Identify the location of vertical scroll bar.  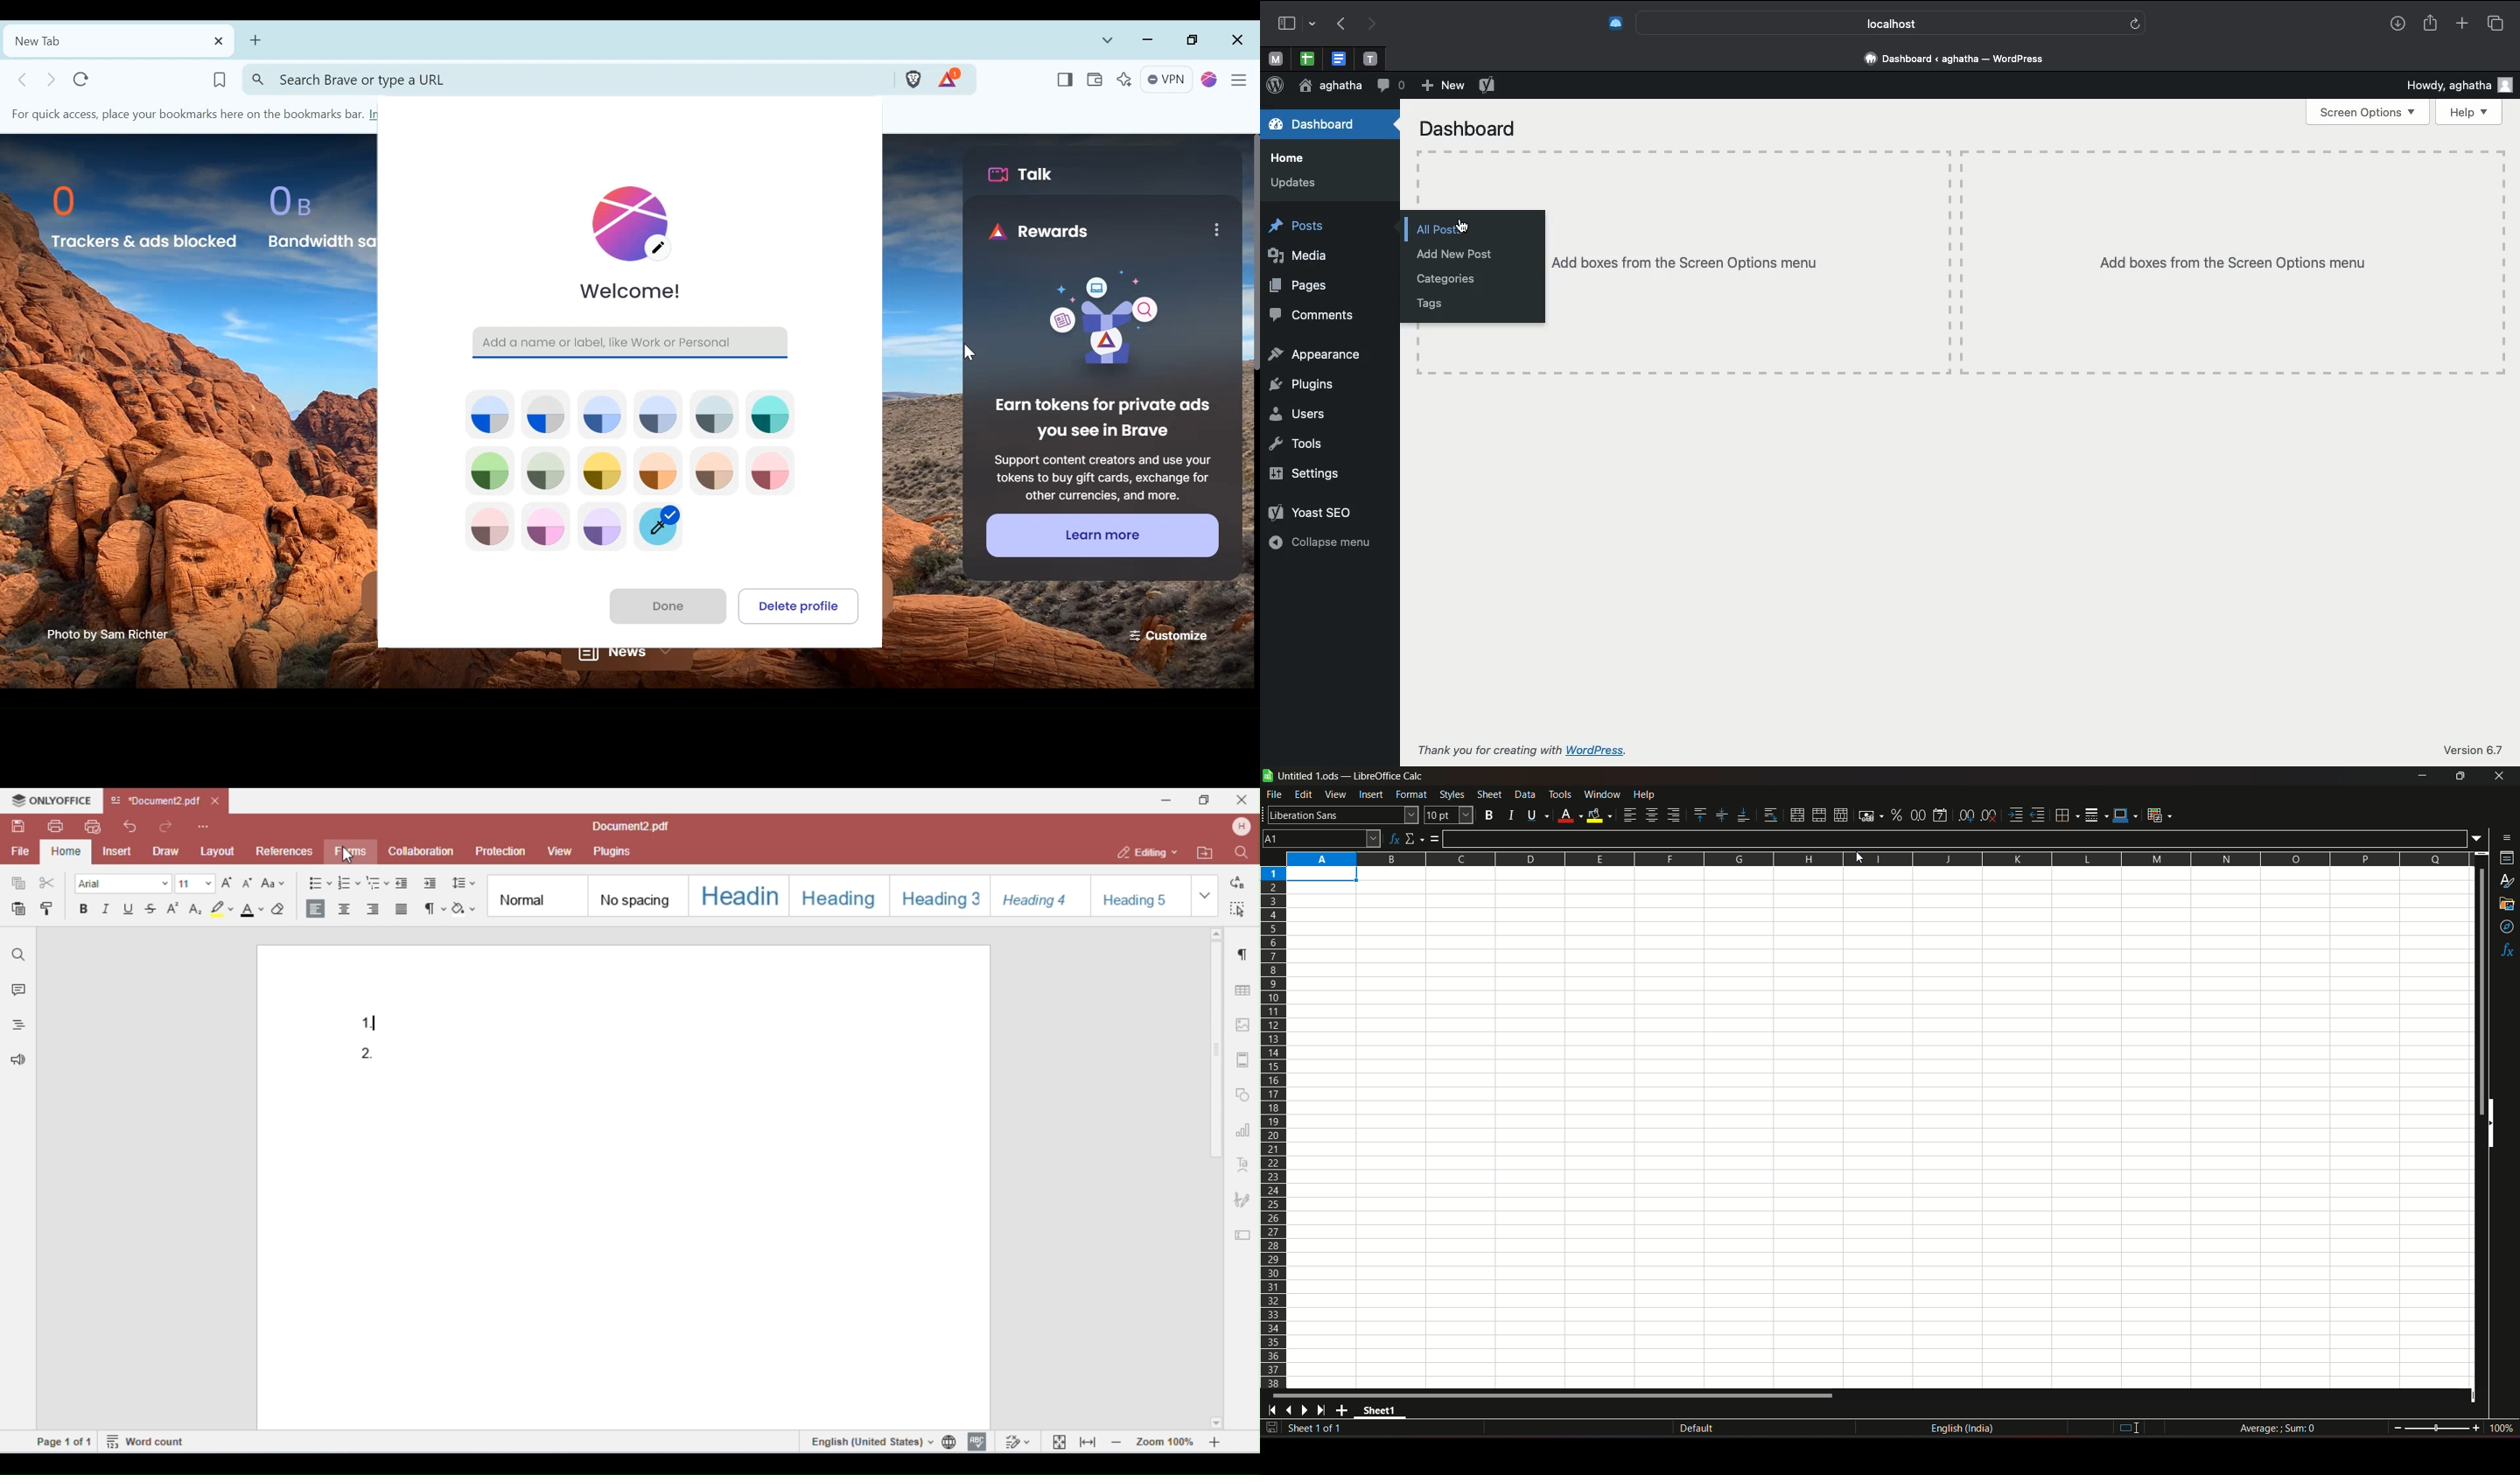
(2480, 992).